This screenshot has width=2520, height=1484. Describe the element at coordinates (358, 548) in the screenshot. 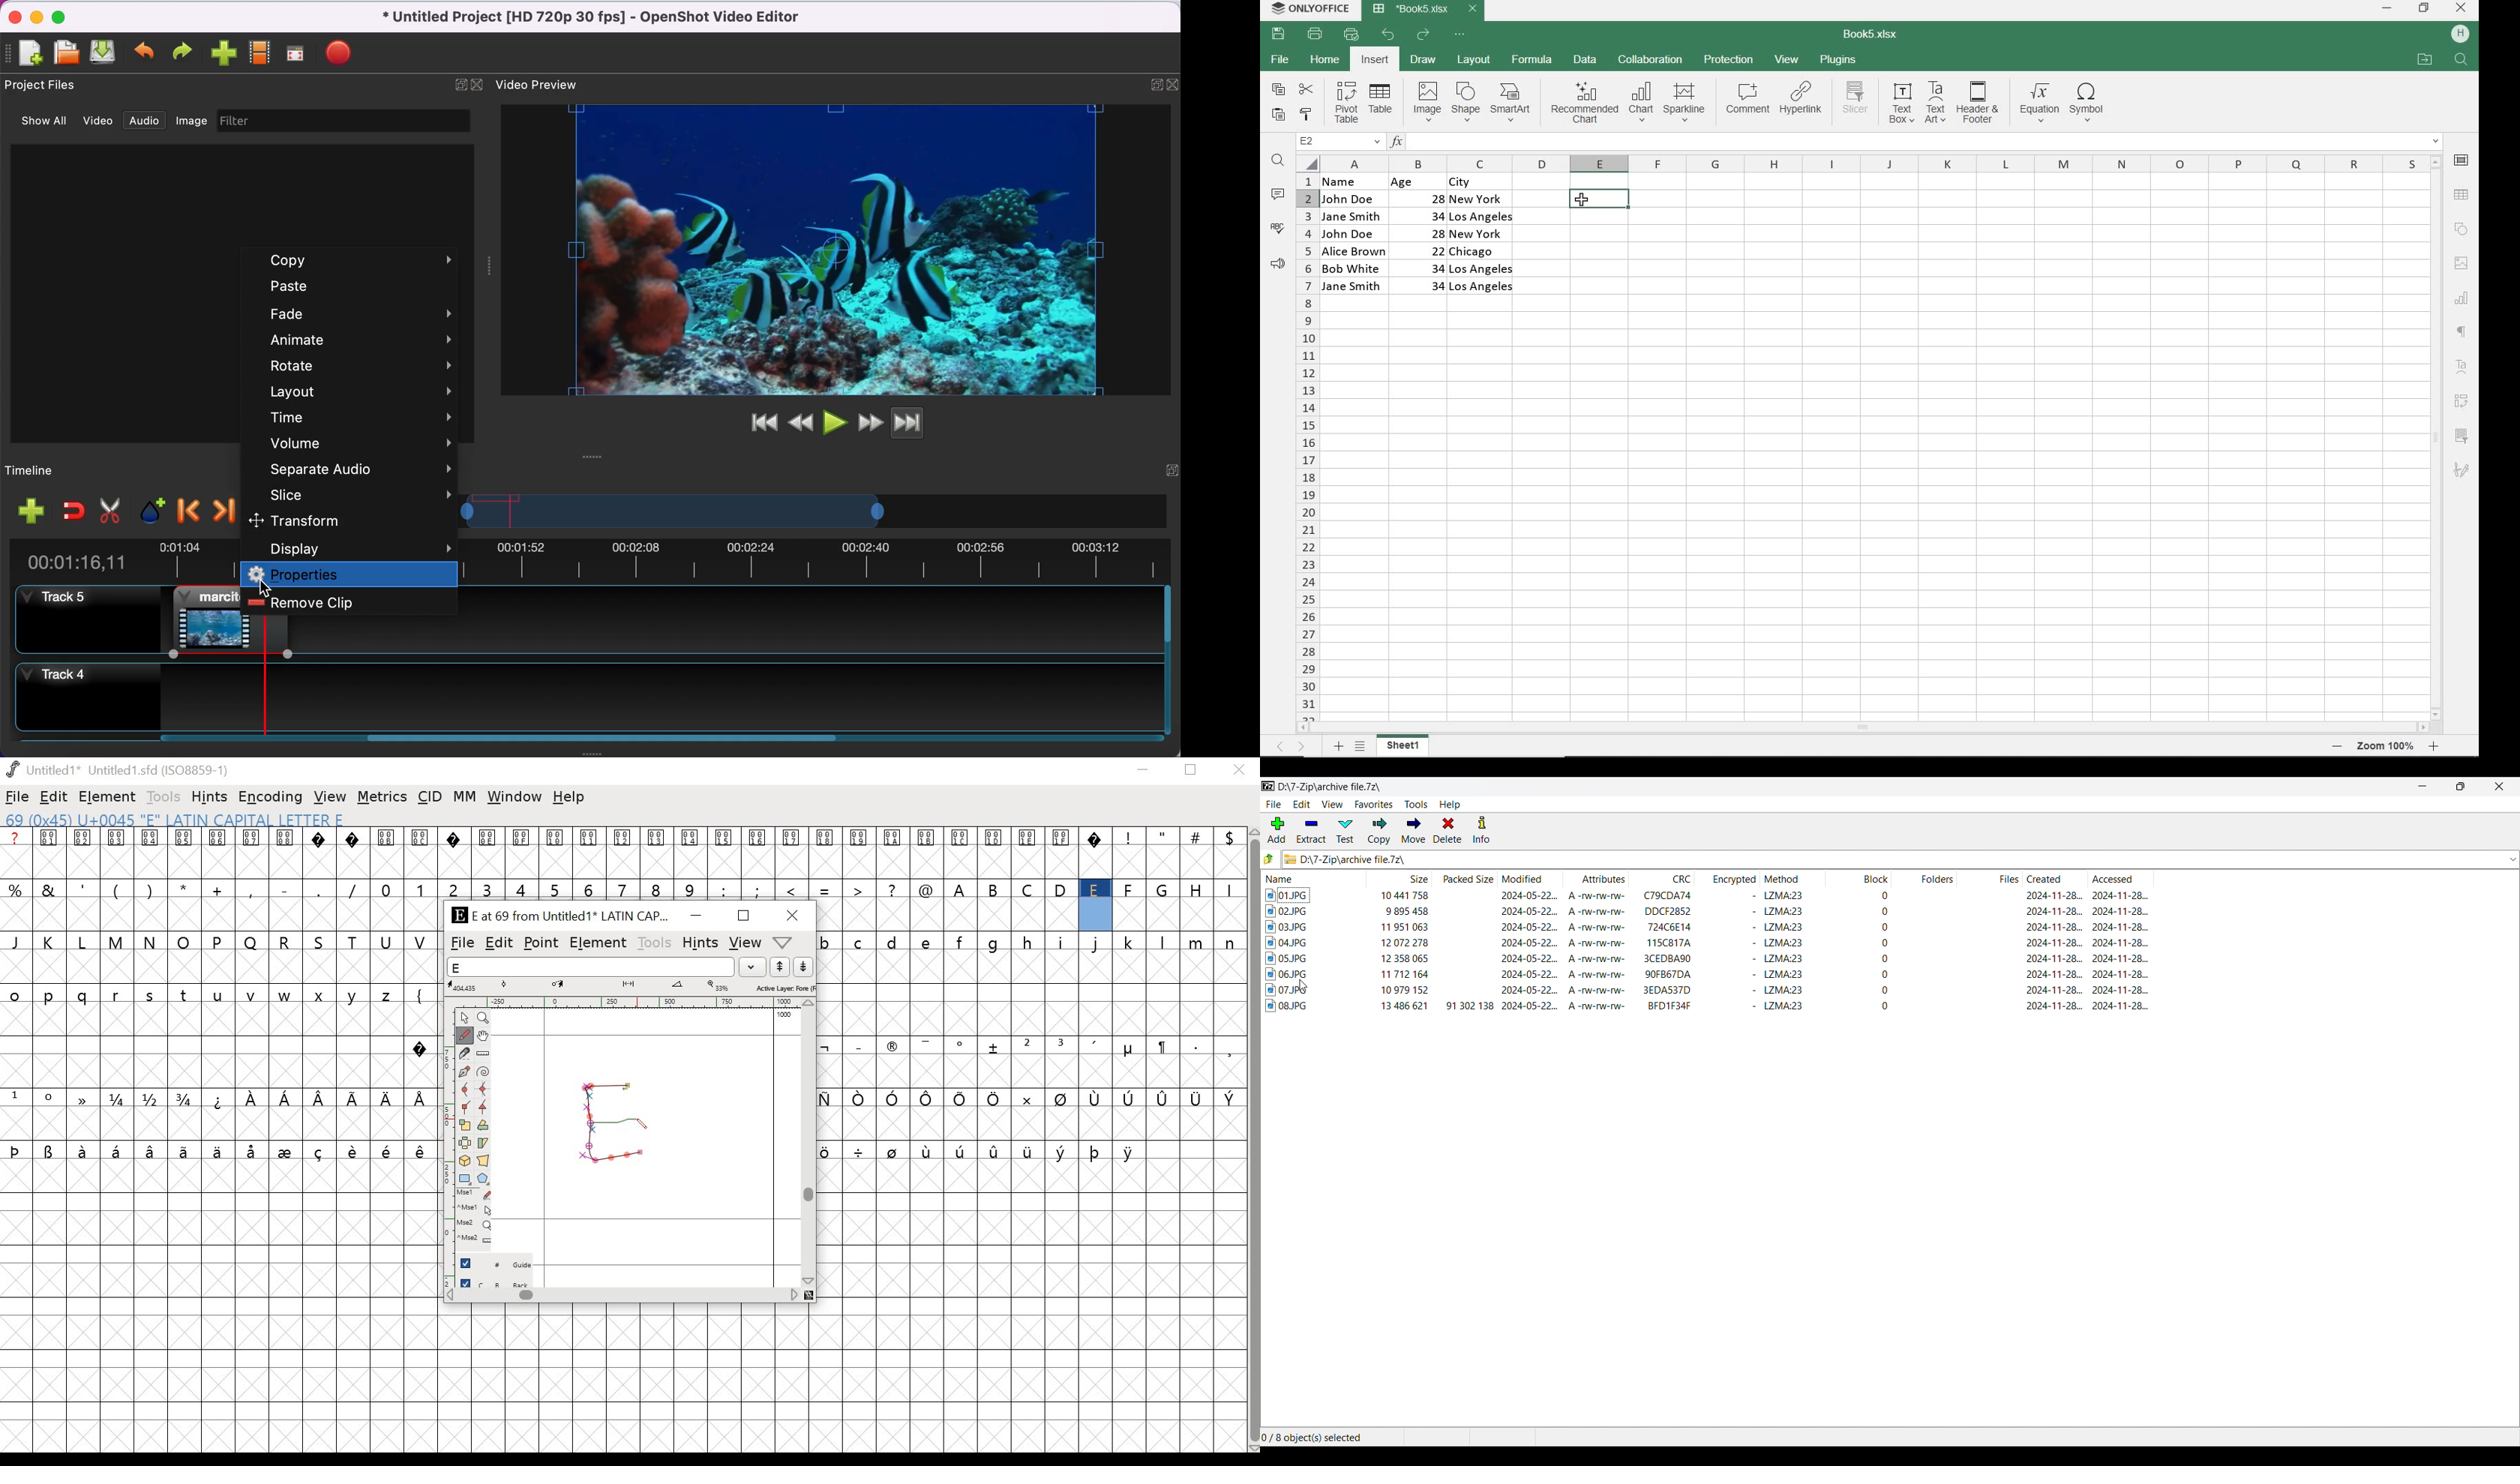

I see `display` at that location.